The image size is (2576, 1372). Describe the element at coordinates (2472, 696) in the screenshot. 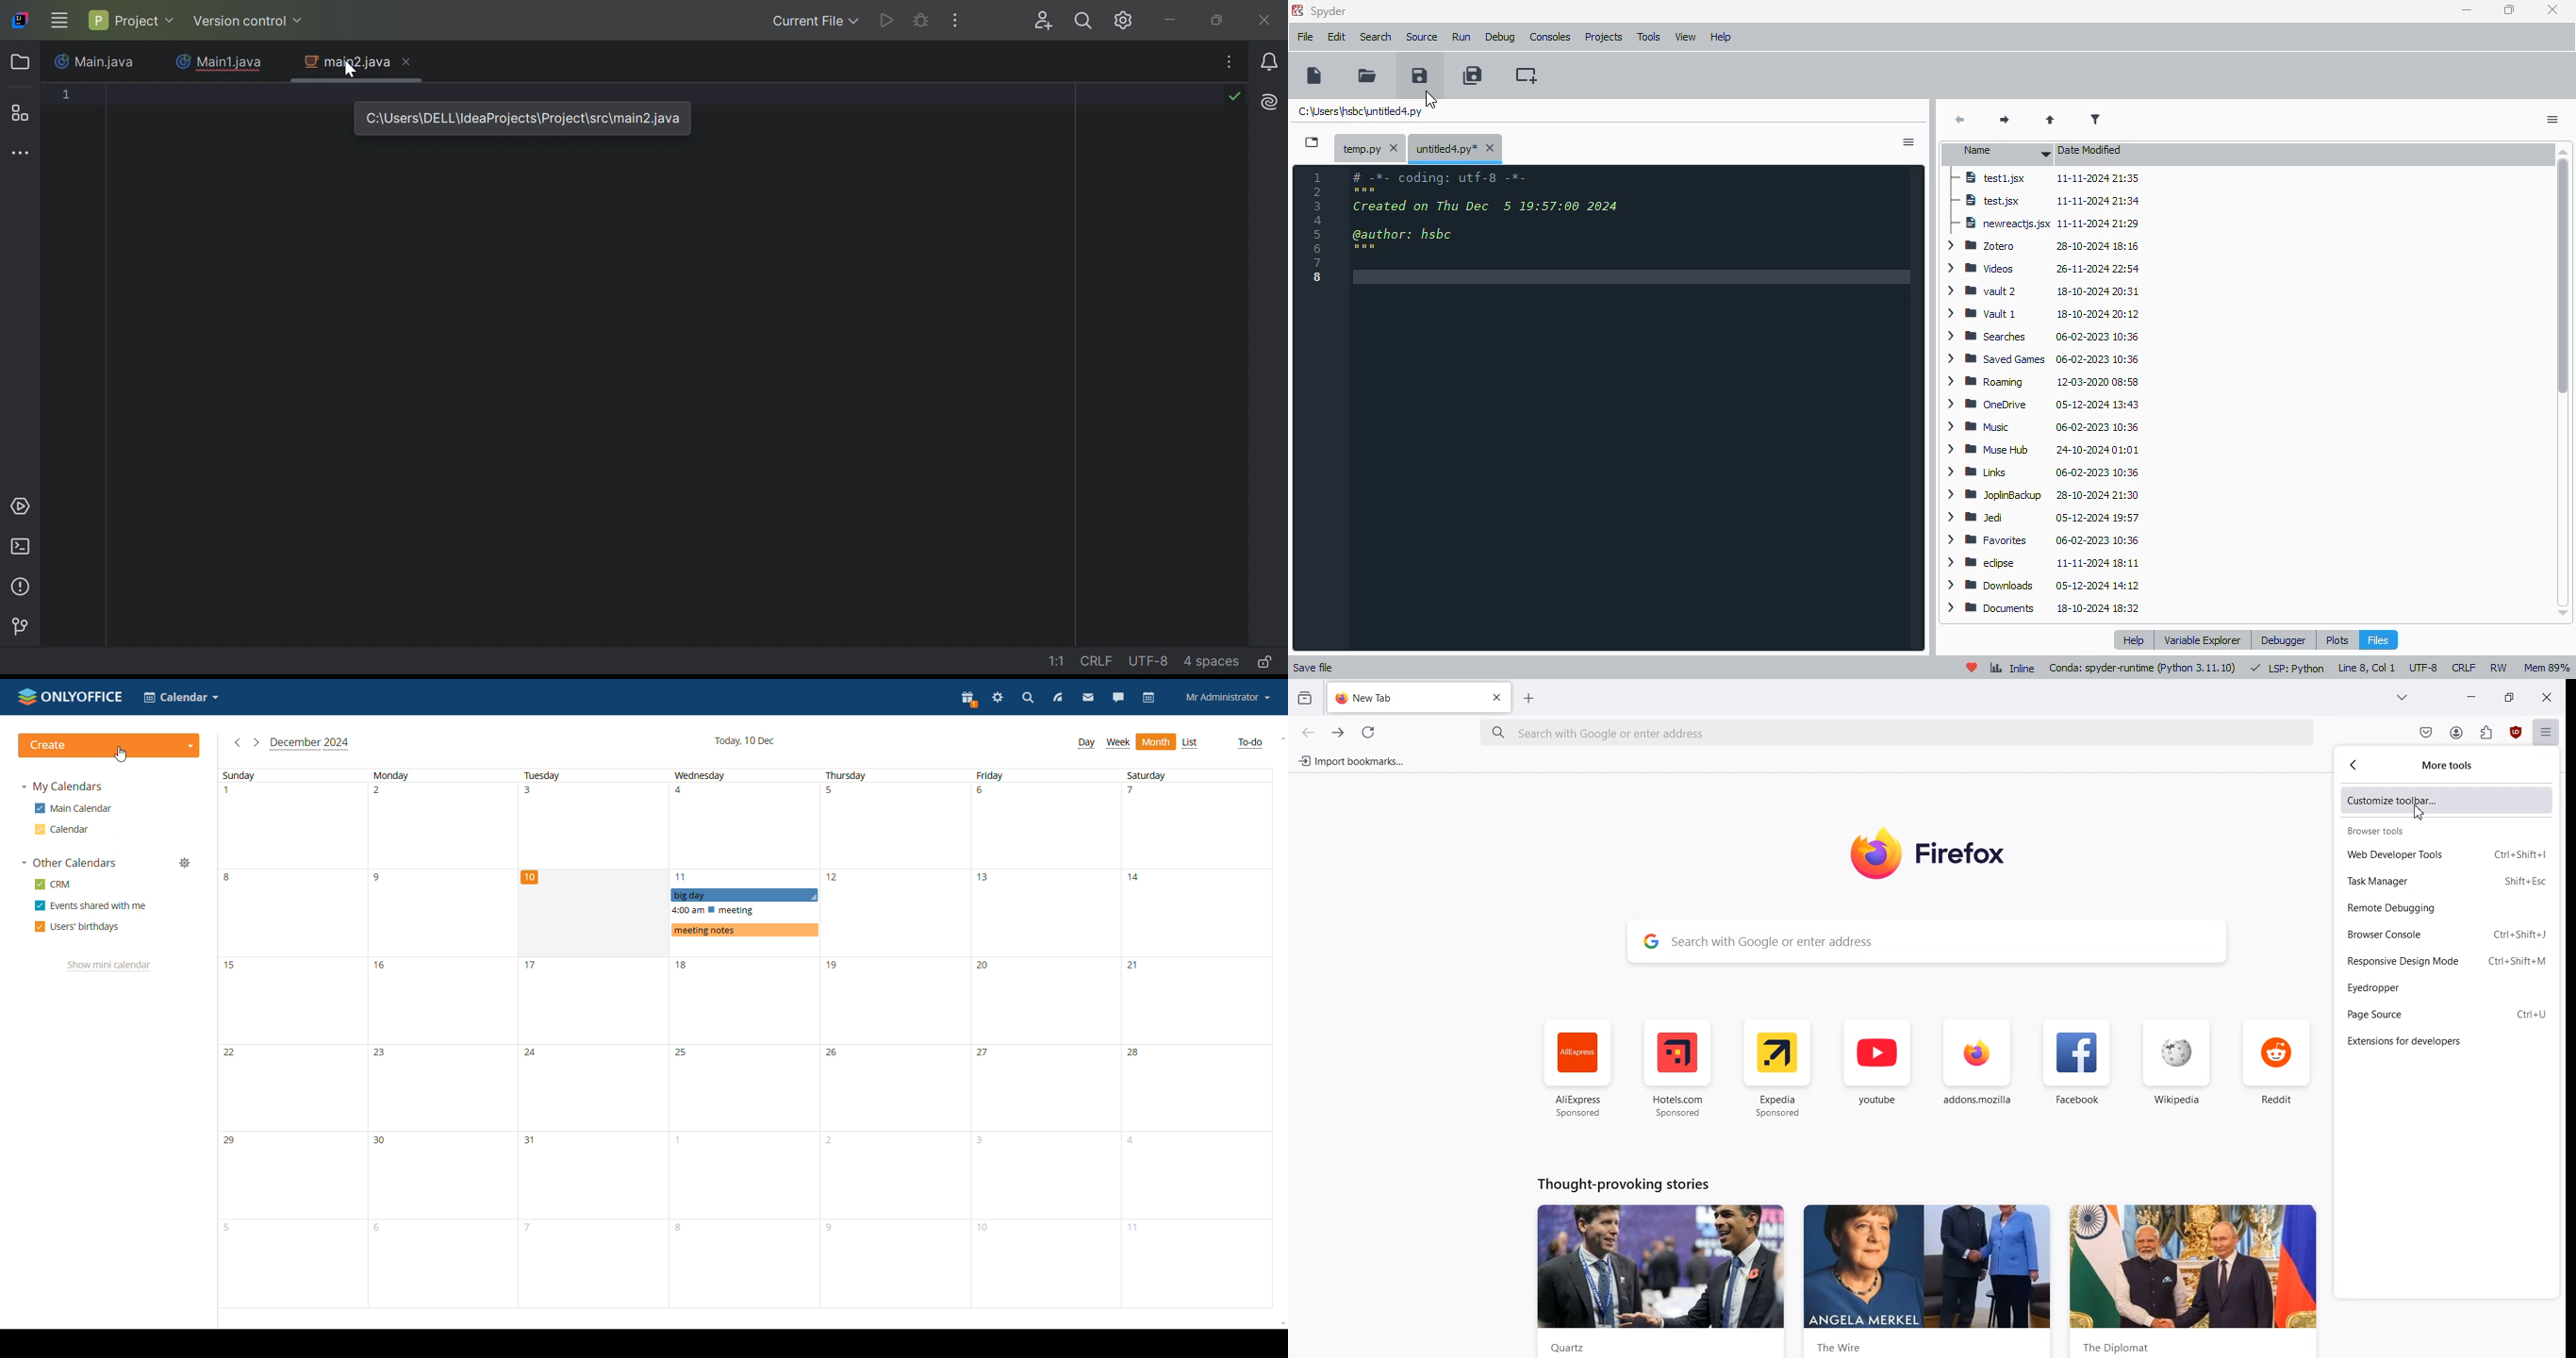

I see `Minimize` at that location.